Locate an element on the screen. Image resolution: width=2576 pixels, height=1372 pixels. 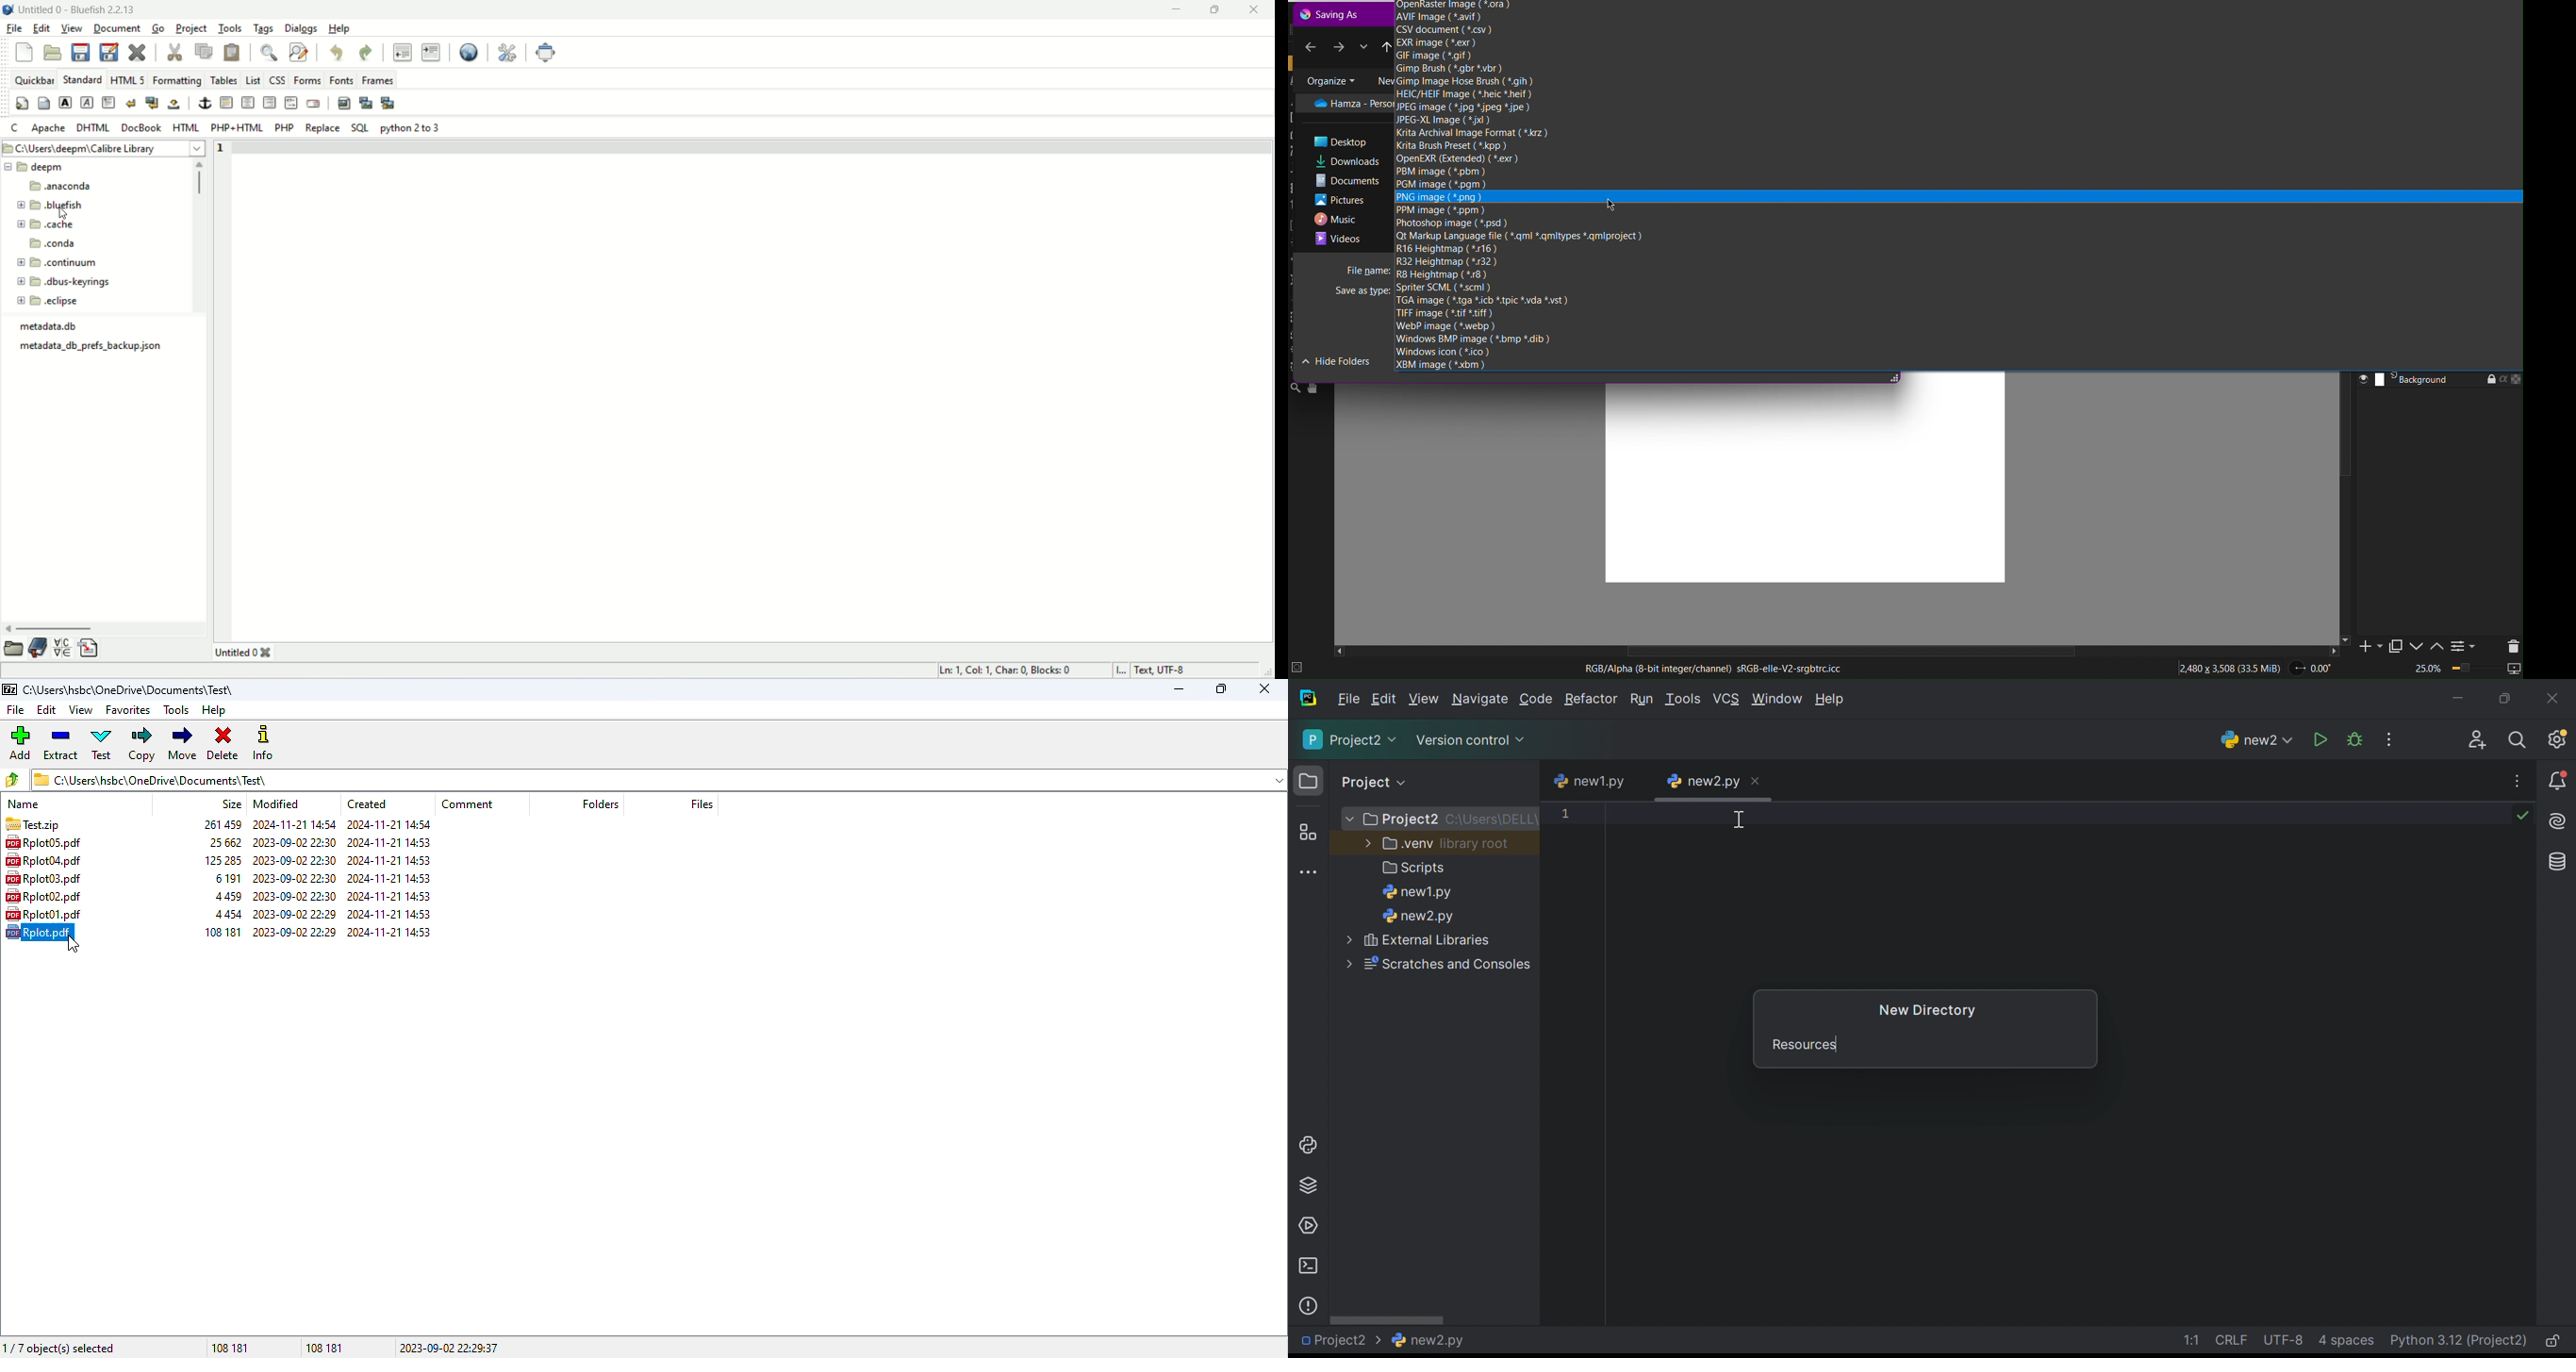
help is located at coordinates (214, 711).